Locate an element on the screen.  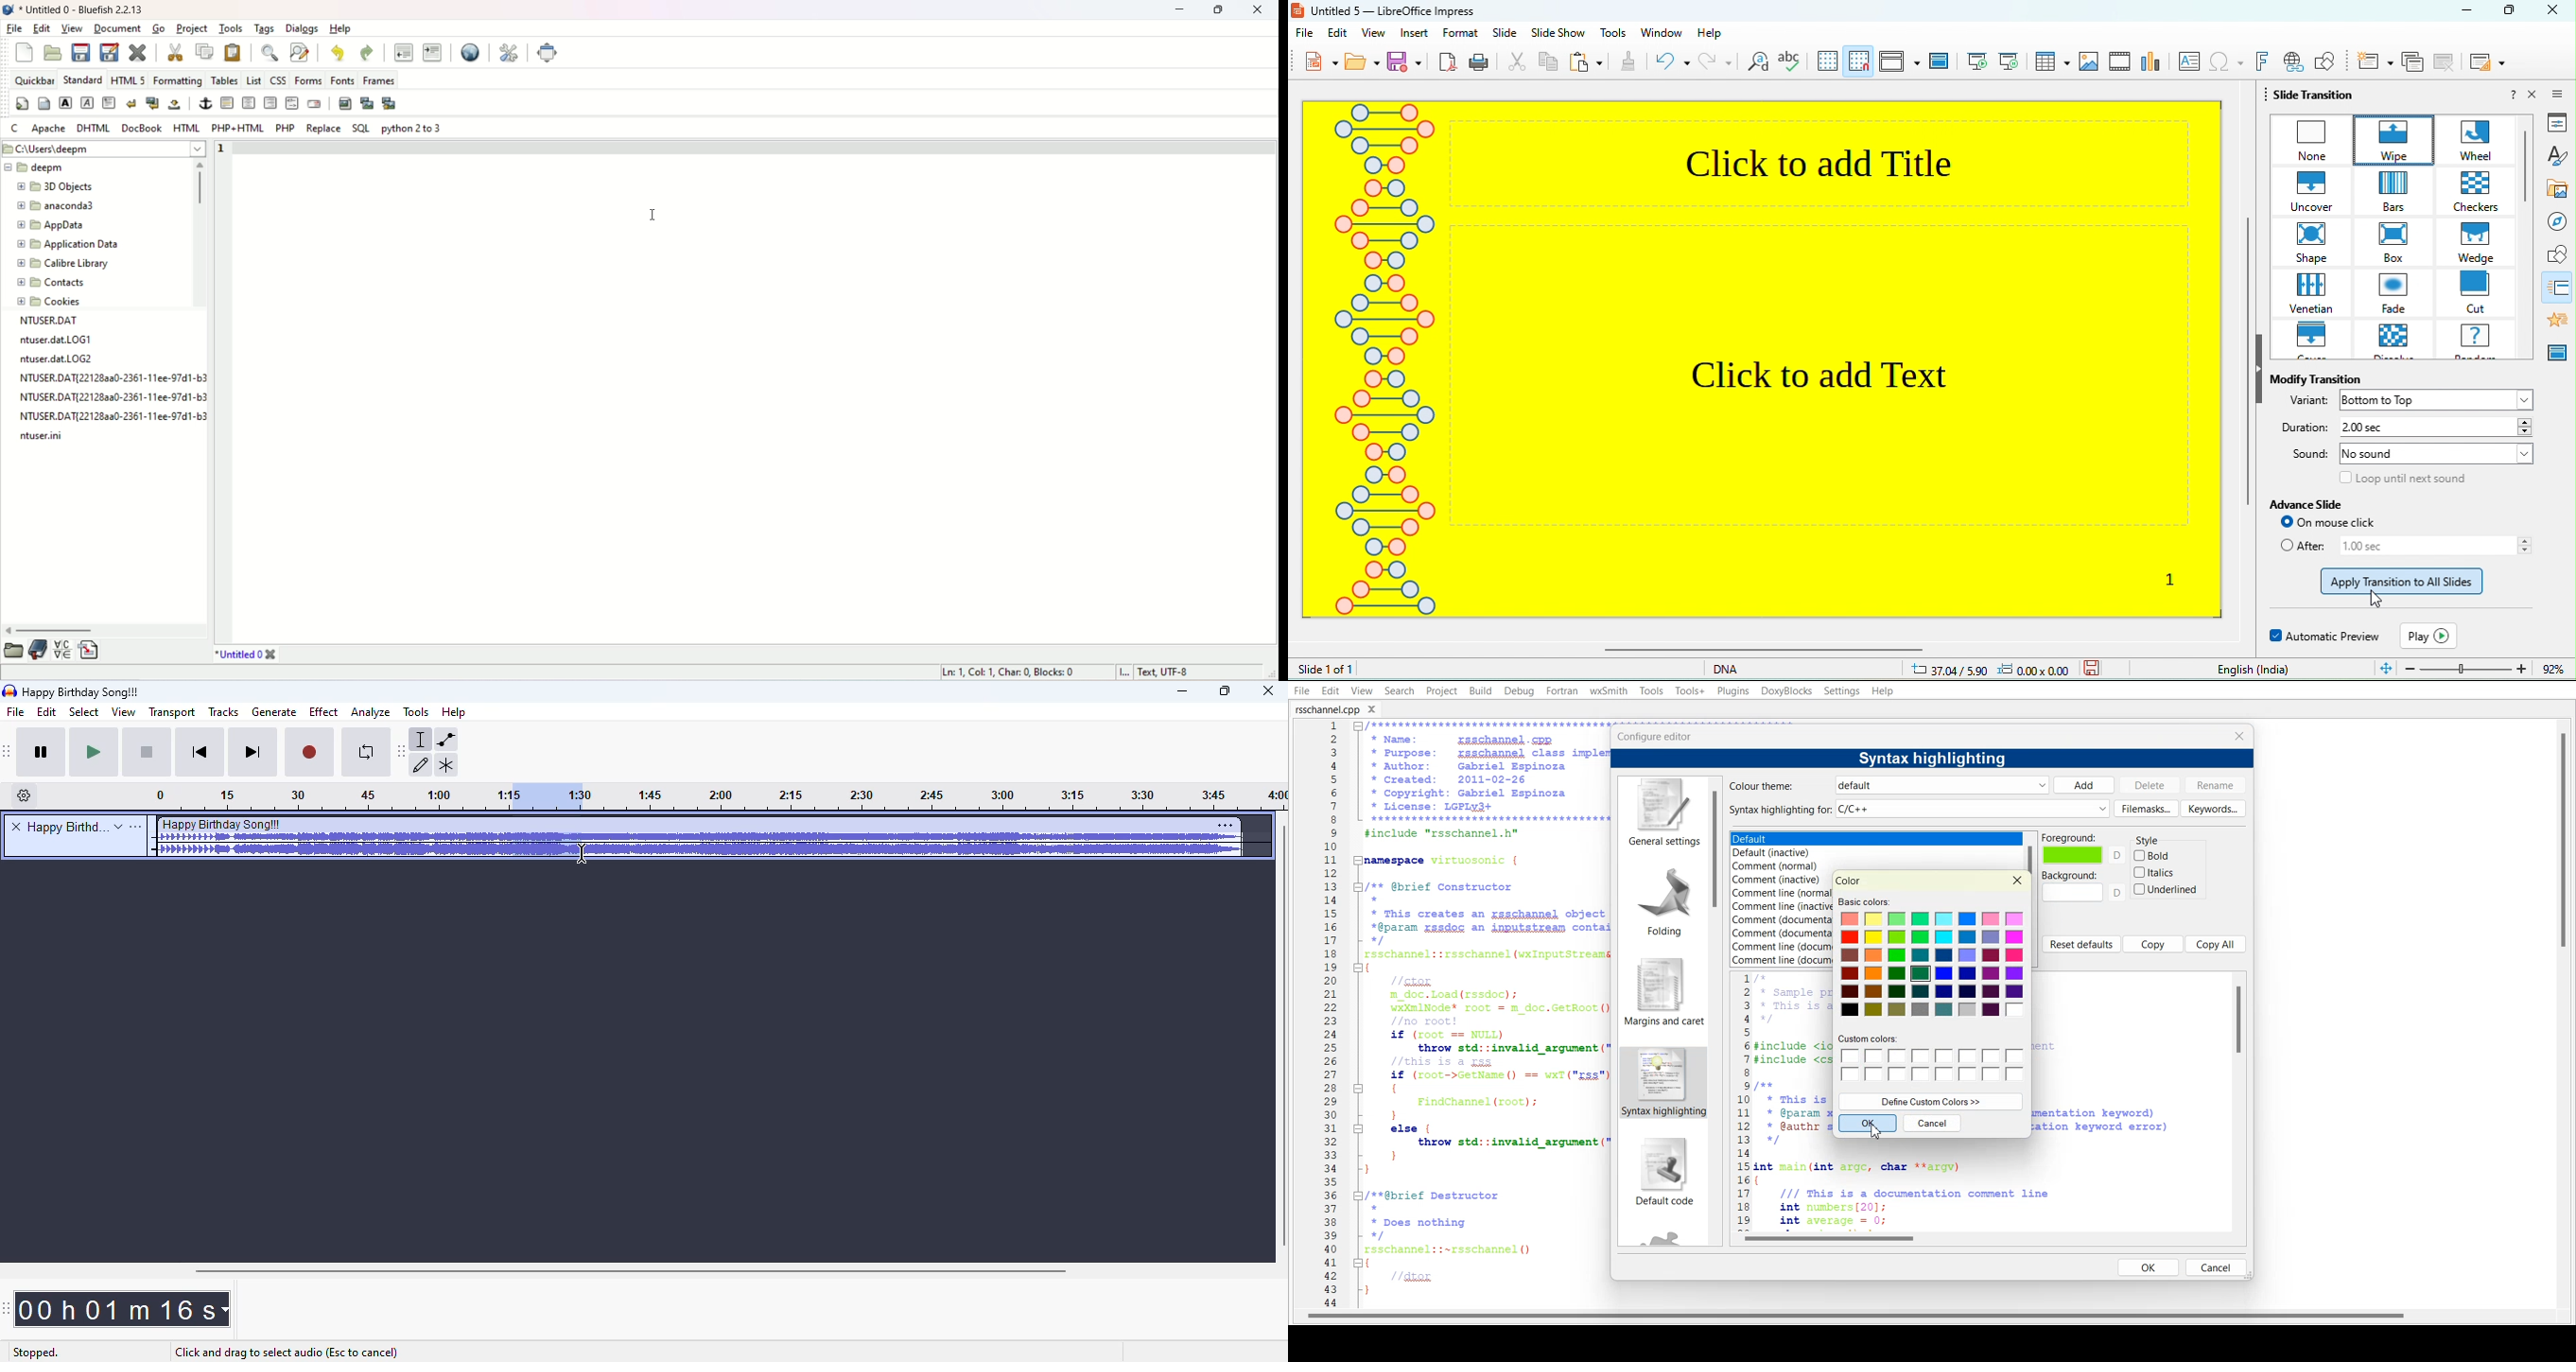
horizontal scroll bar is located at coordinates (633, 1271).